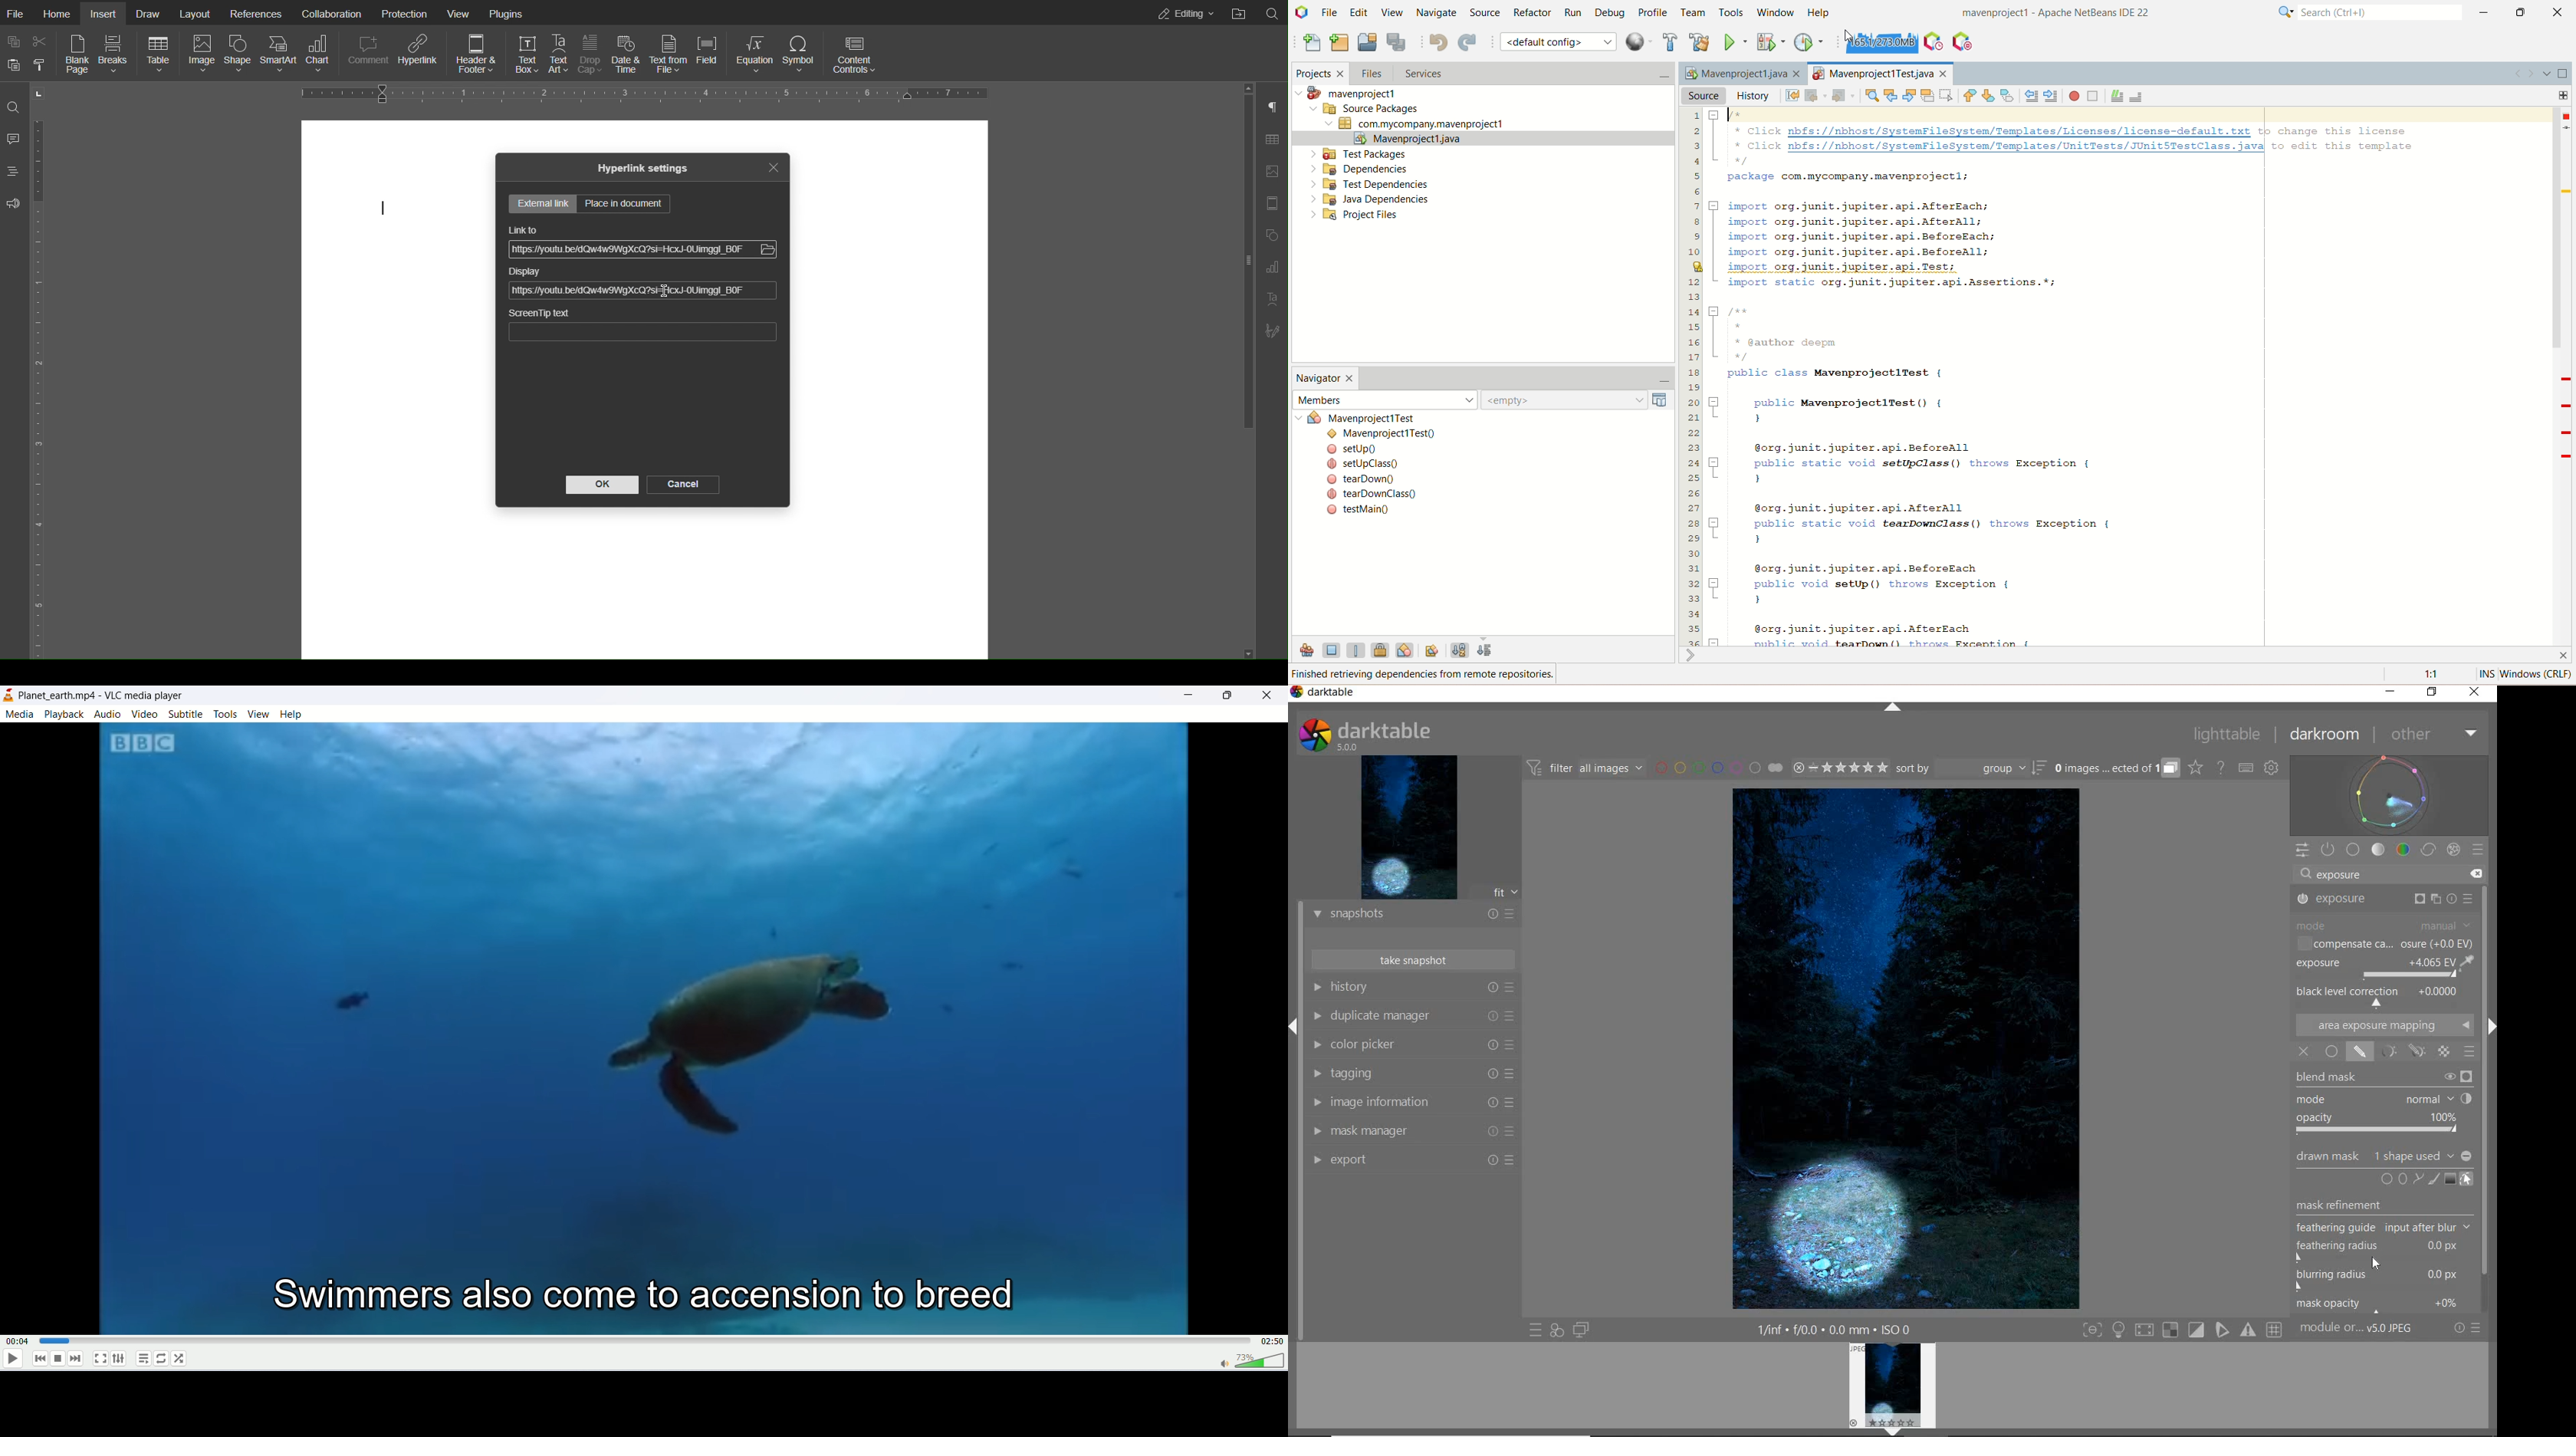 The height and width of the screenshot is (1456, 2576). I want to click on Insert, so click(104, 13).